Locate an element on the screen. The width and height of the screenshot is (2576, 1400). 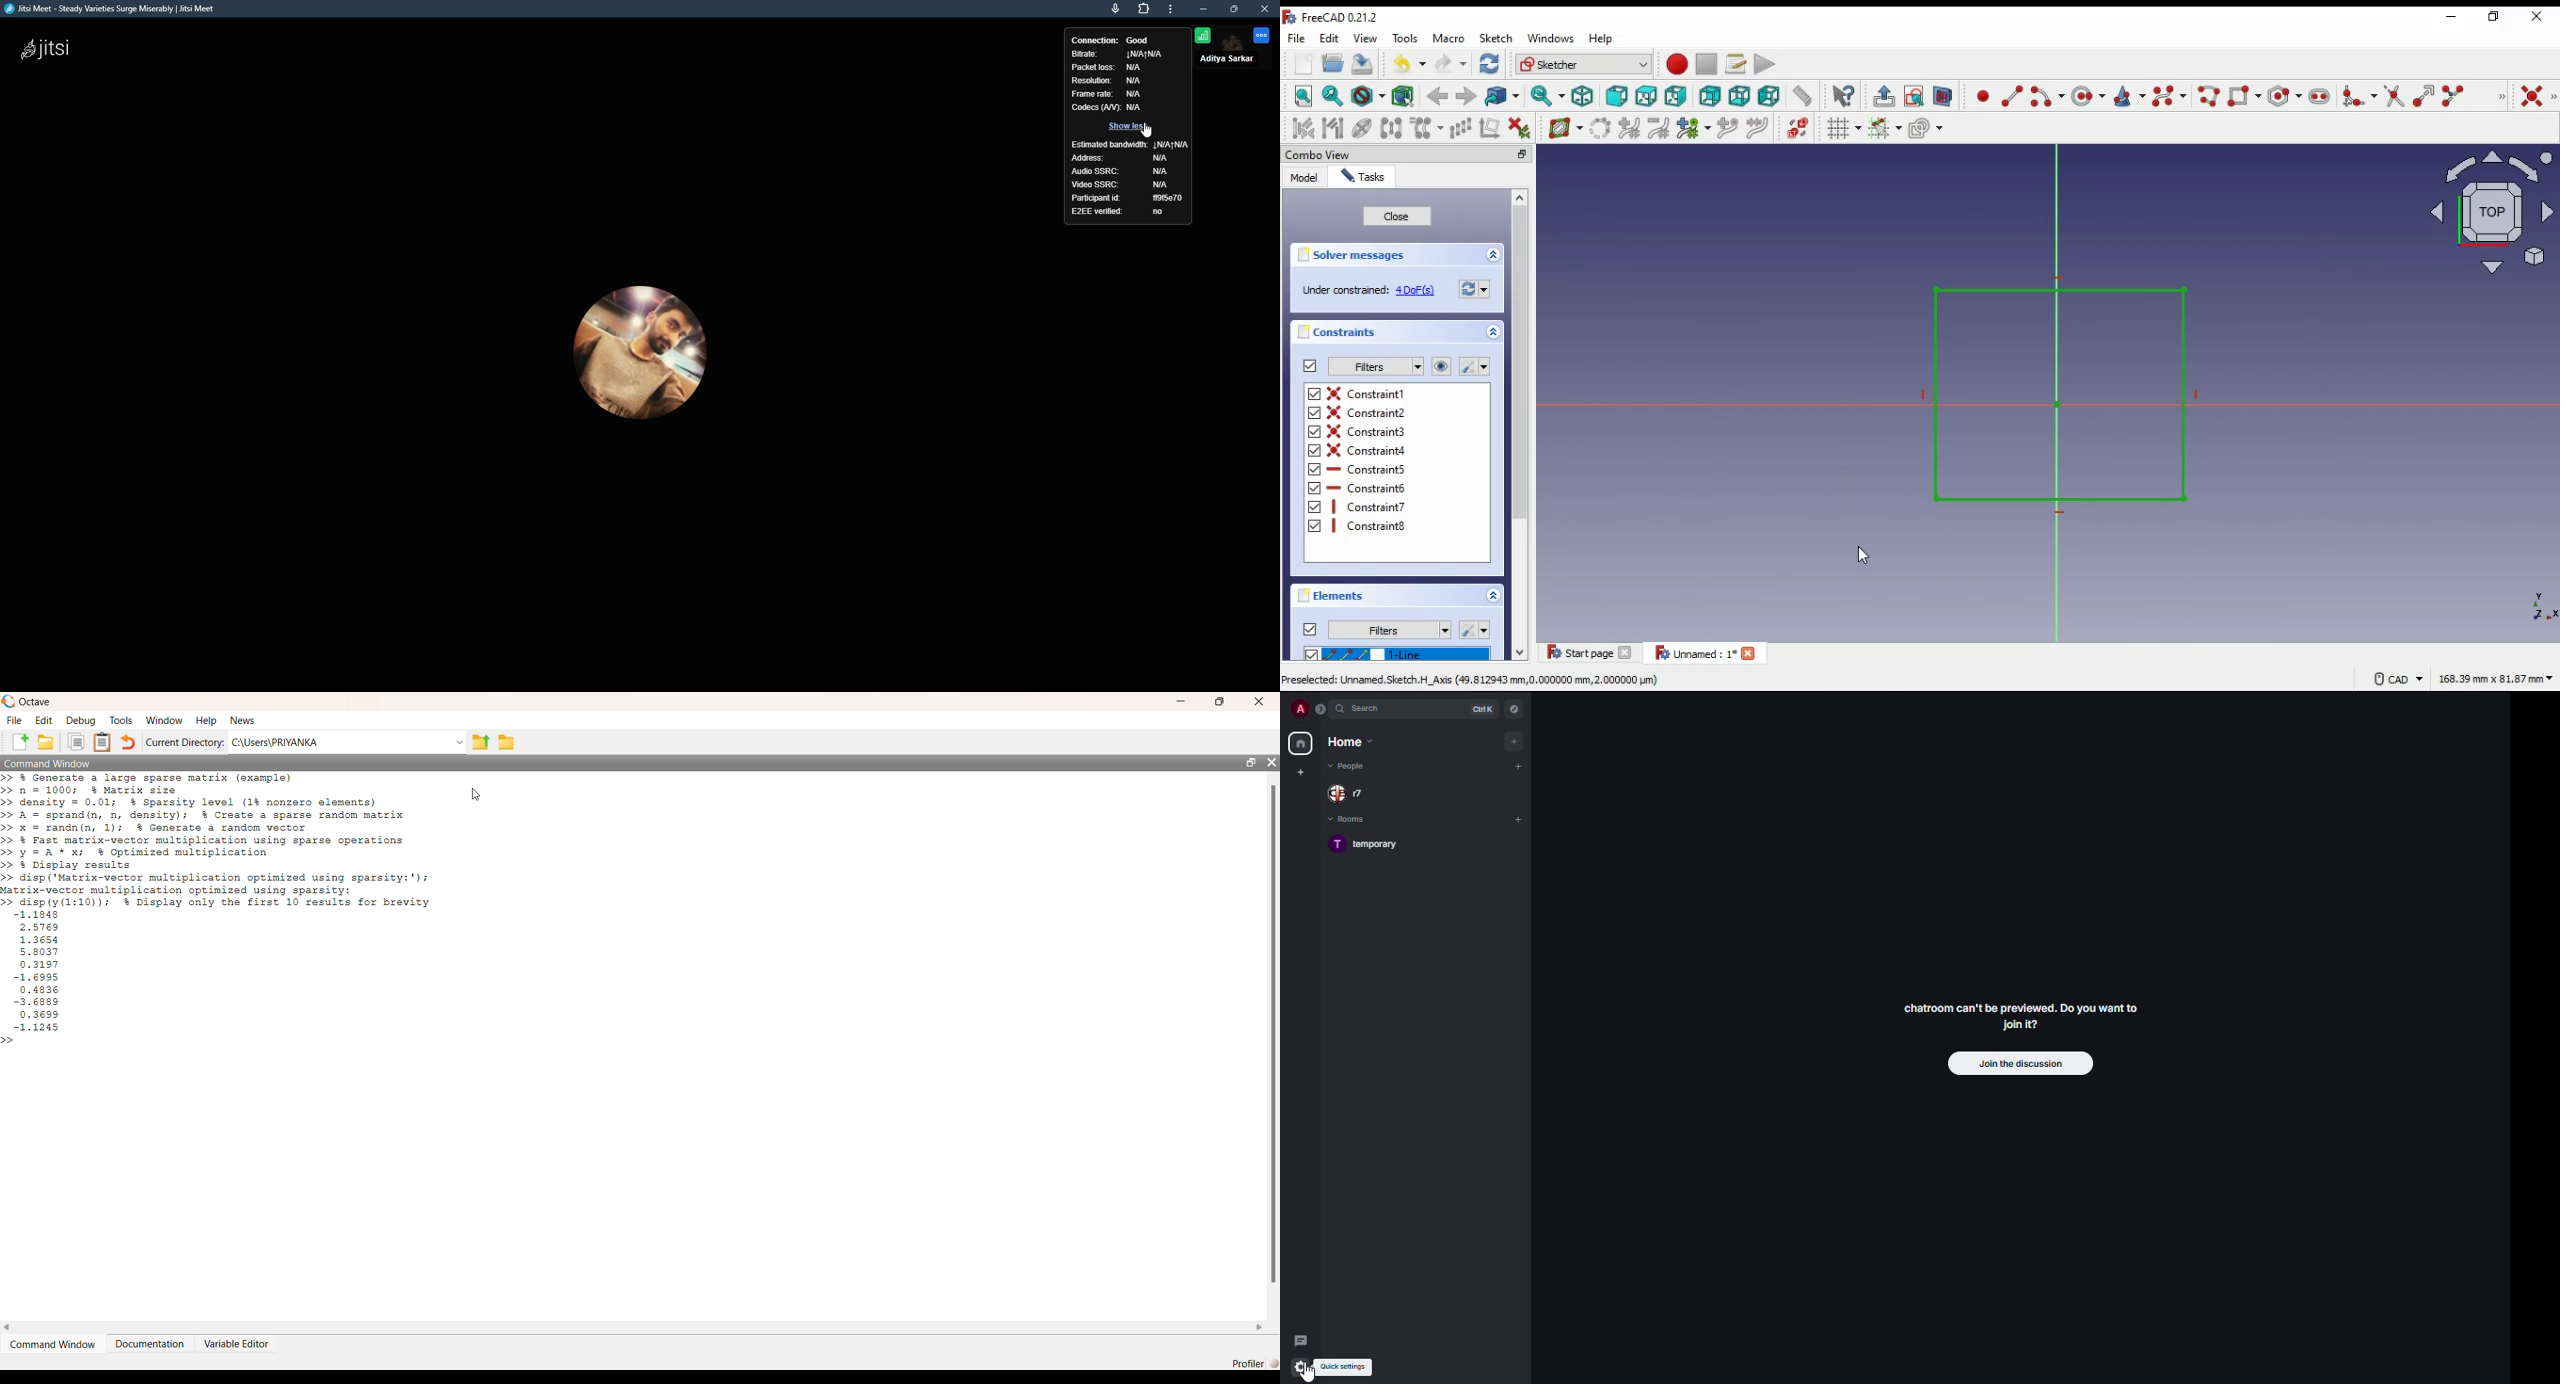
expand is located at coordinates (1321, 708).